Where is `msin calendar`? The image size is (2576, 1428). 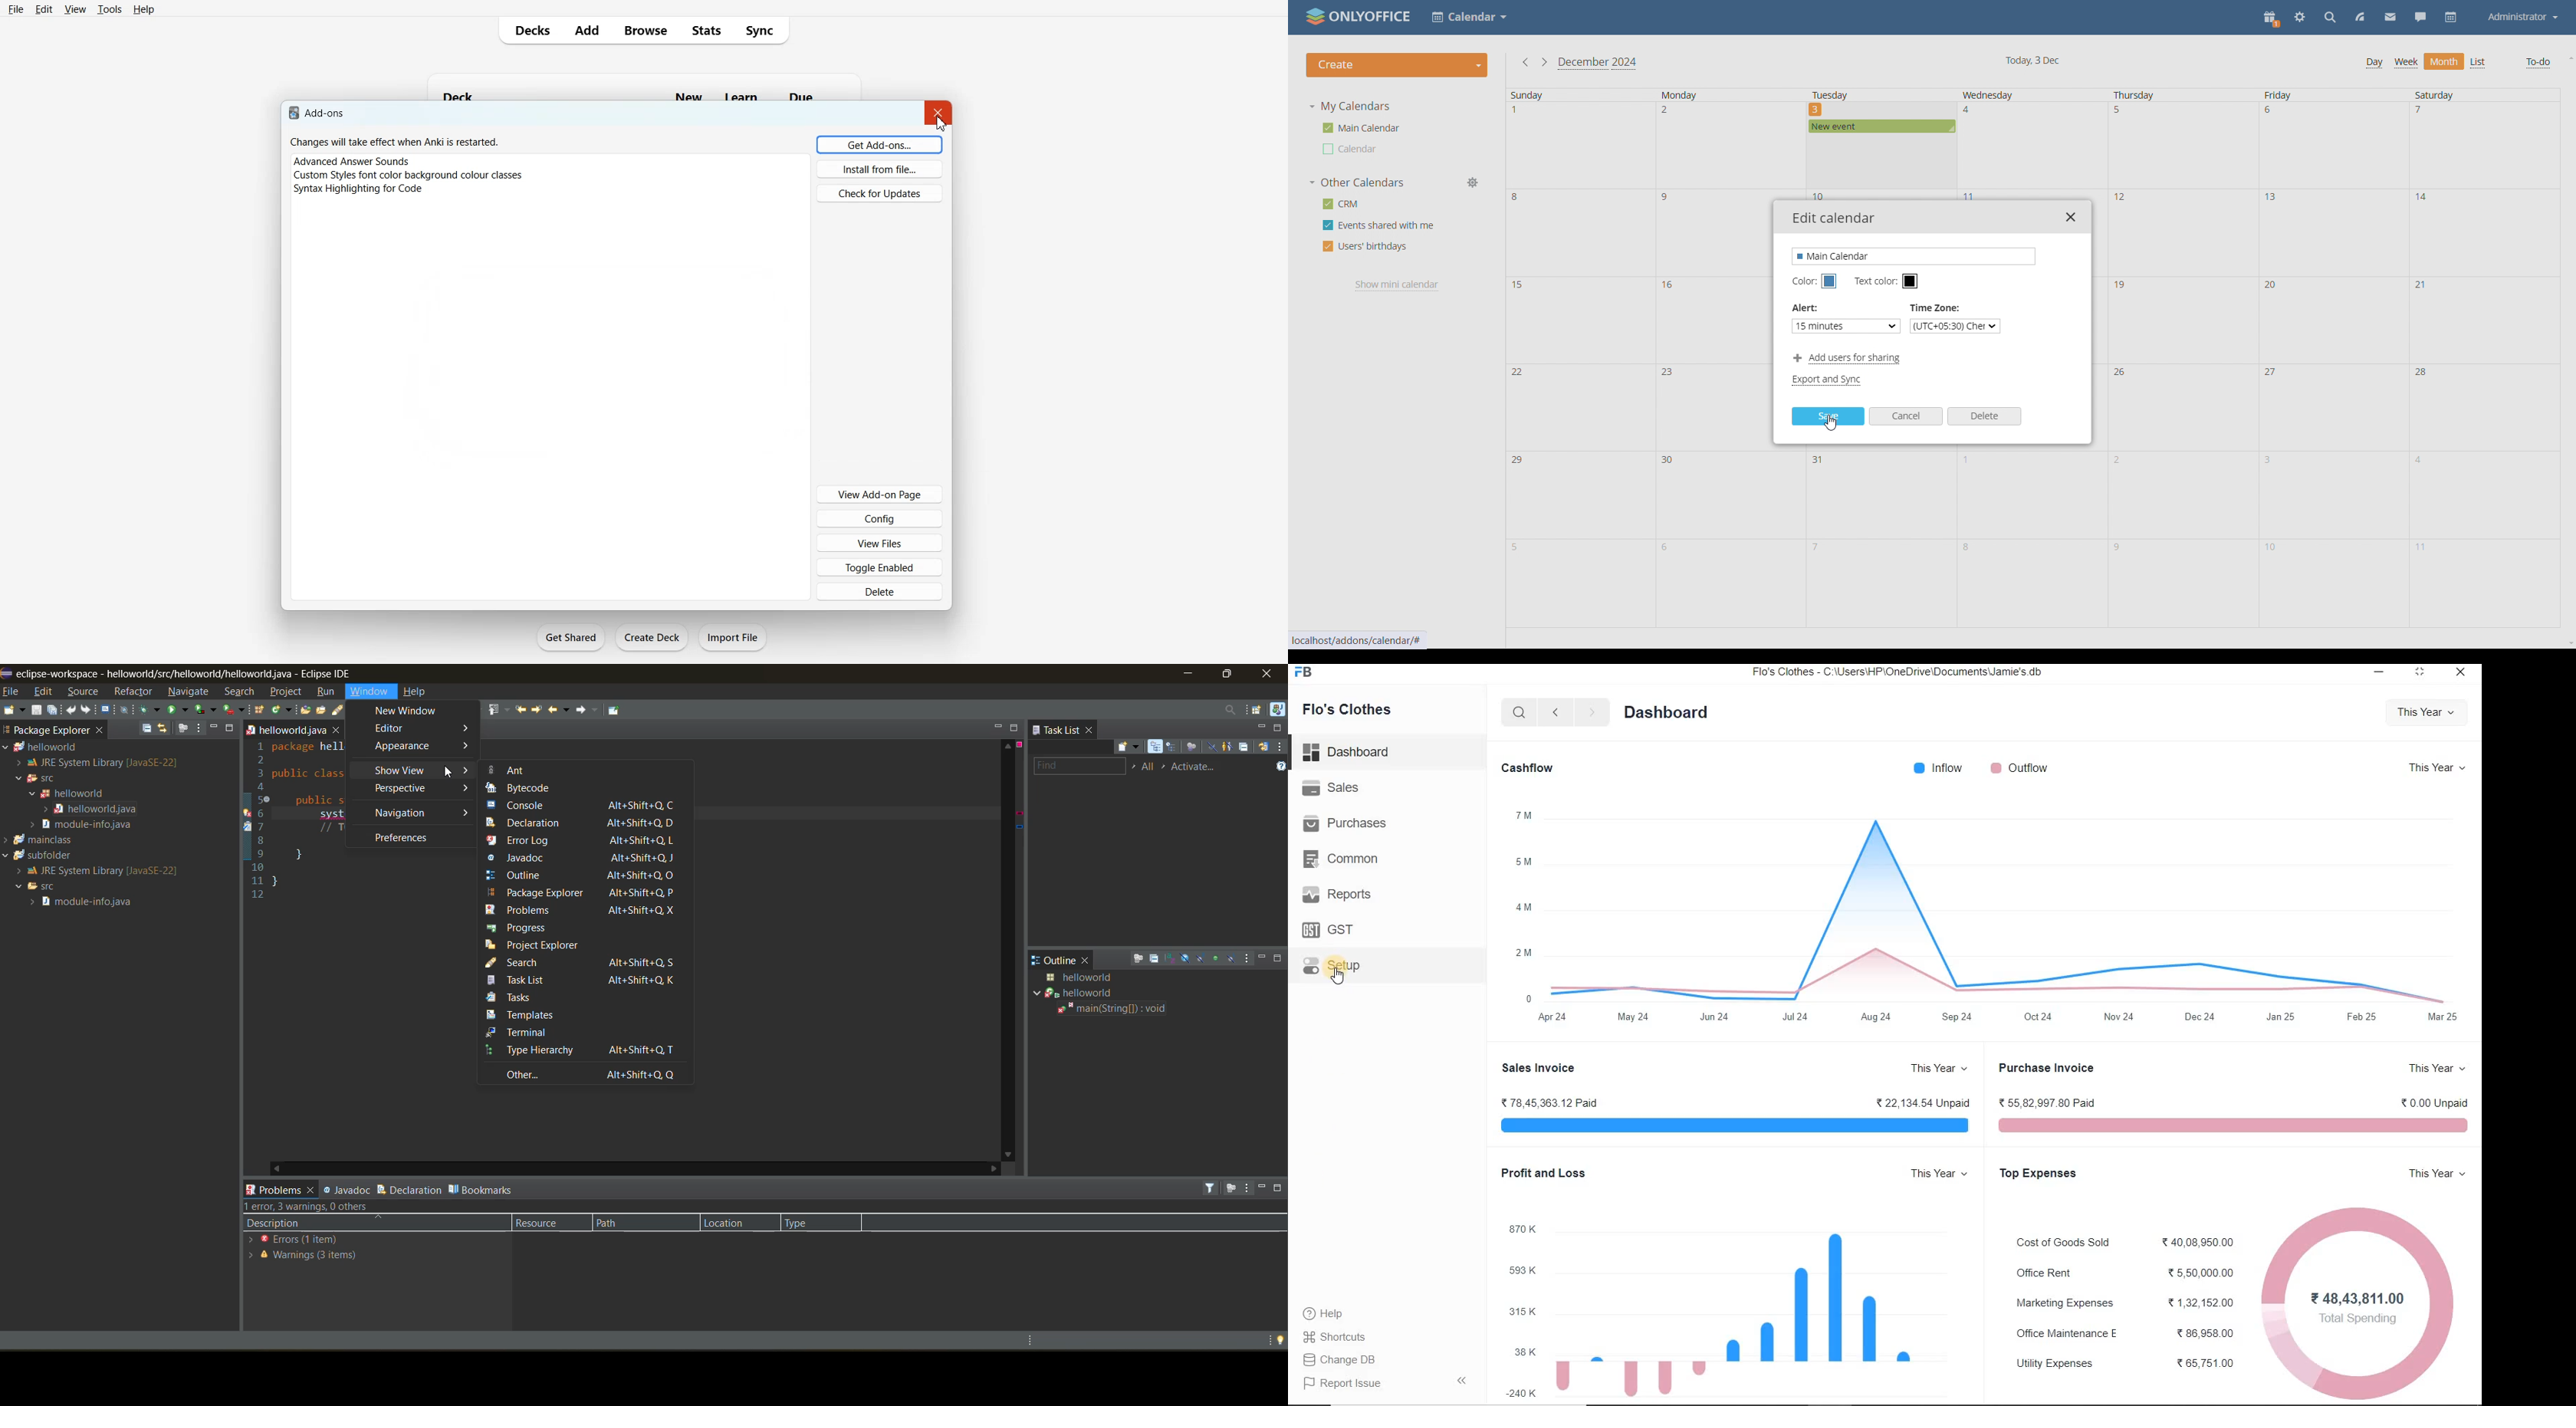 msin calendar is located at coordinates (1361, 128).